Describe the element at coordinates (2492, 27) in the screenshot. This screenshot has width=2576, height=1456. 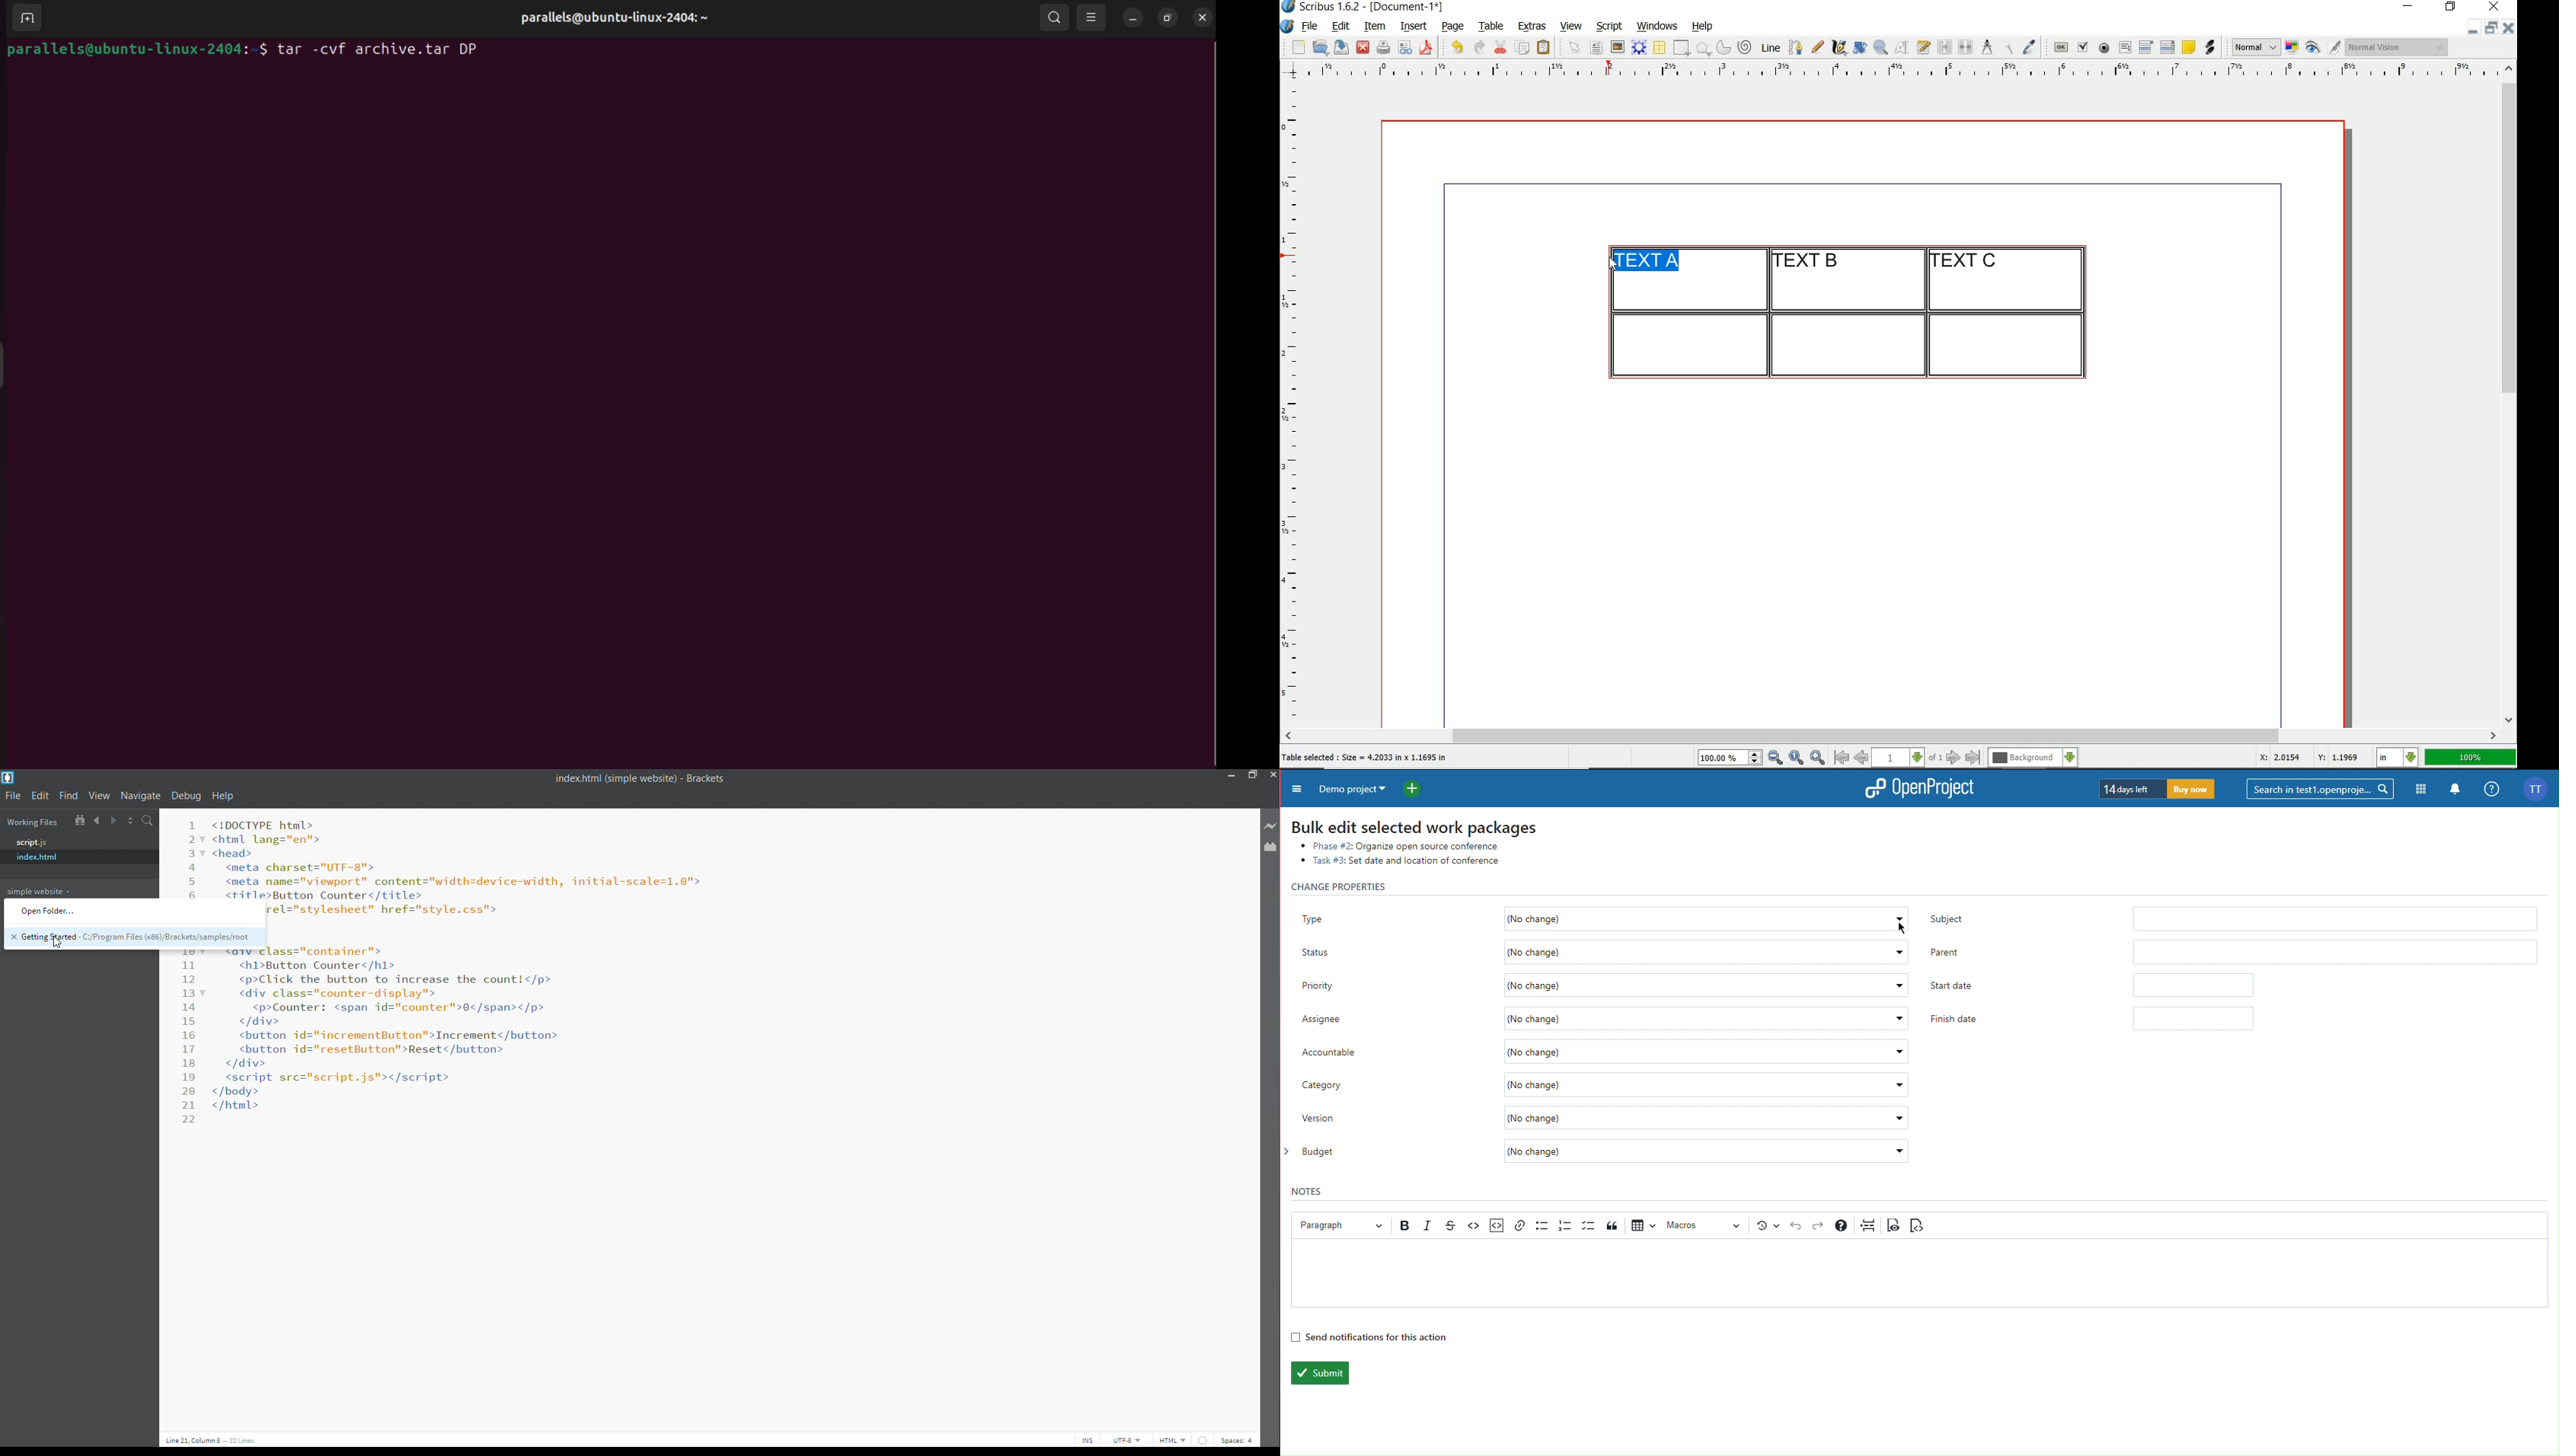
I see `restore` at that location.